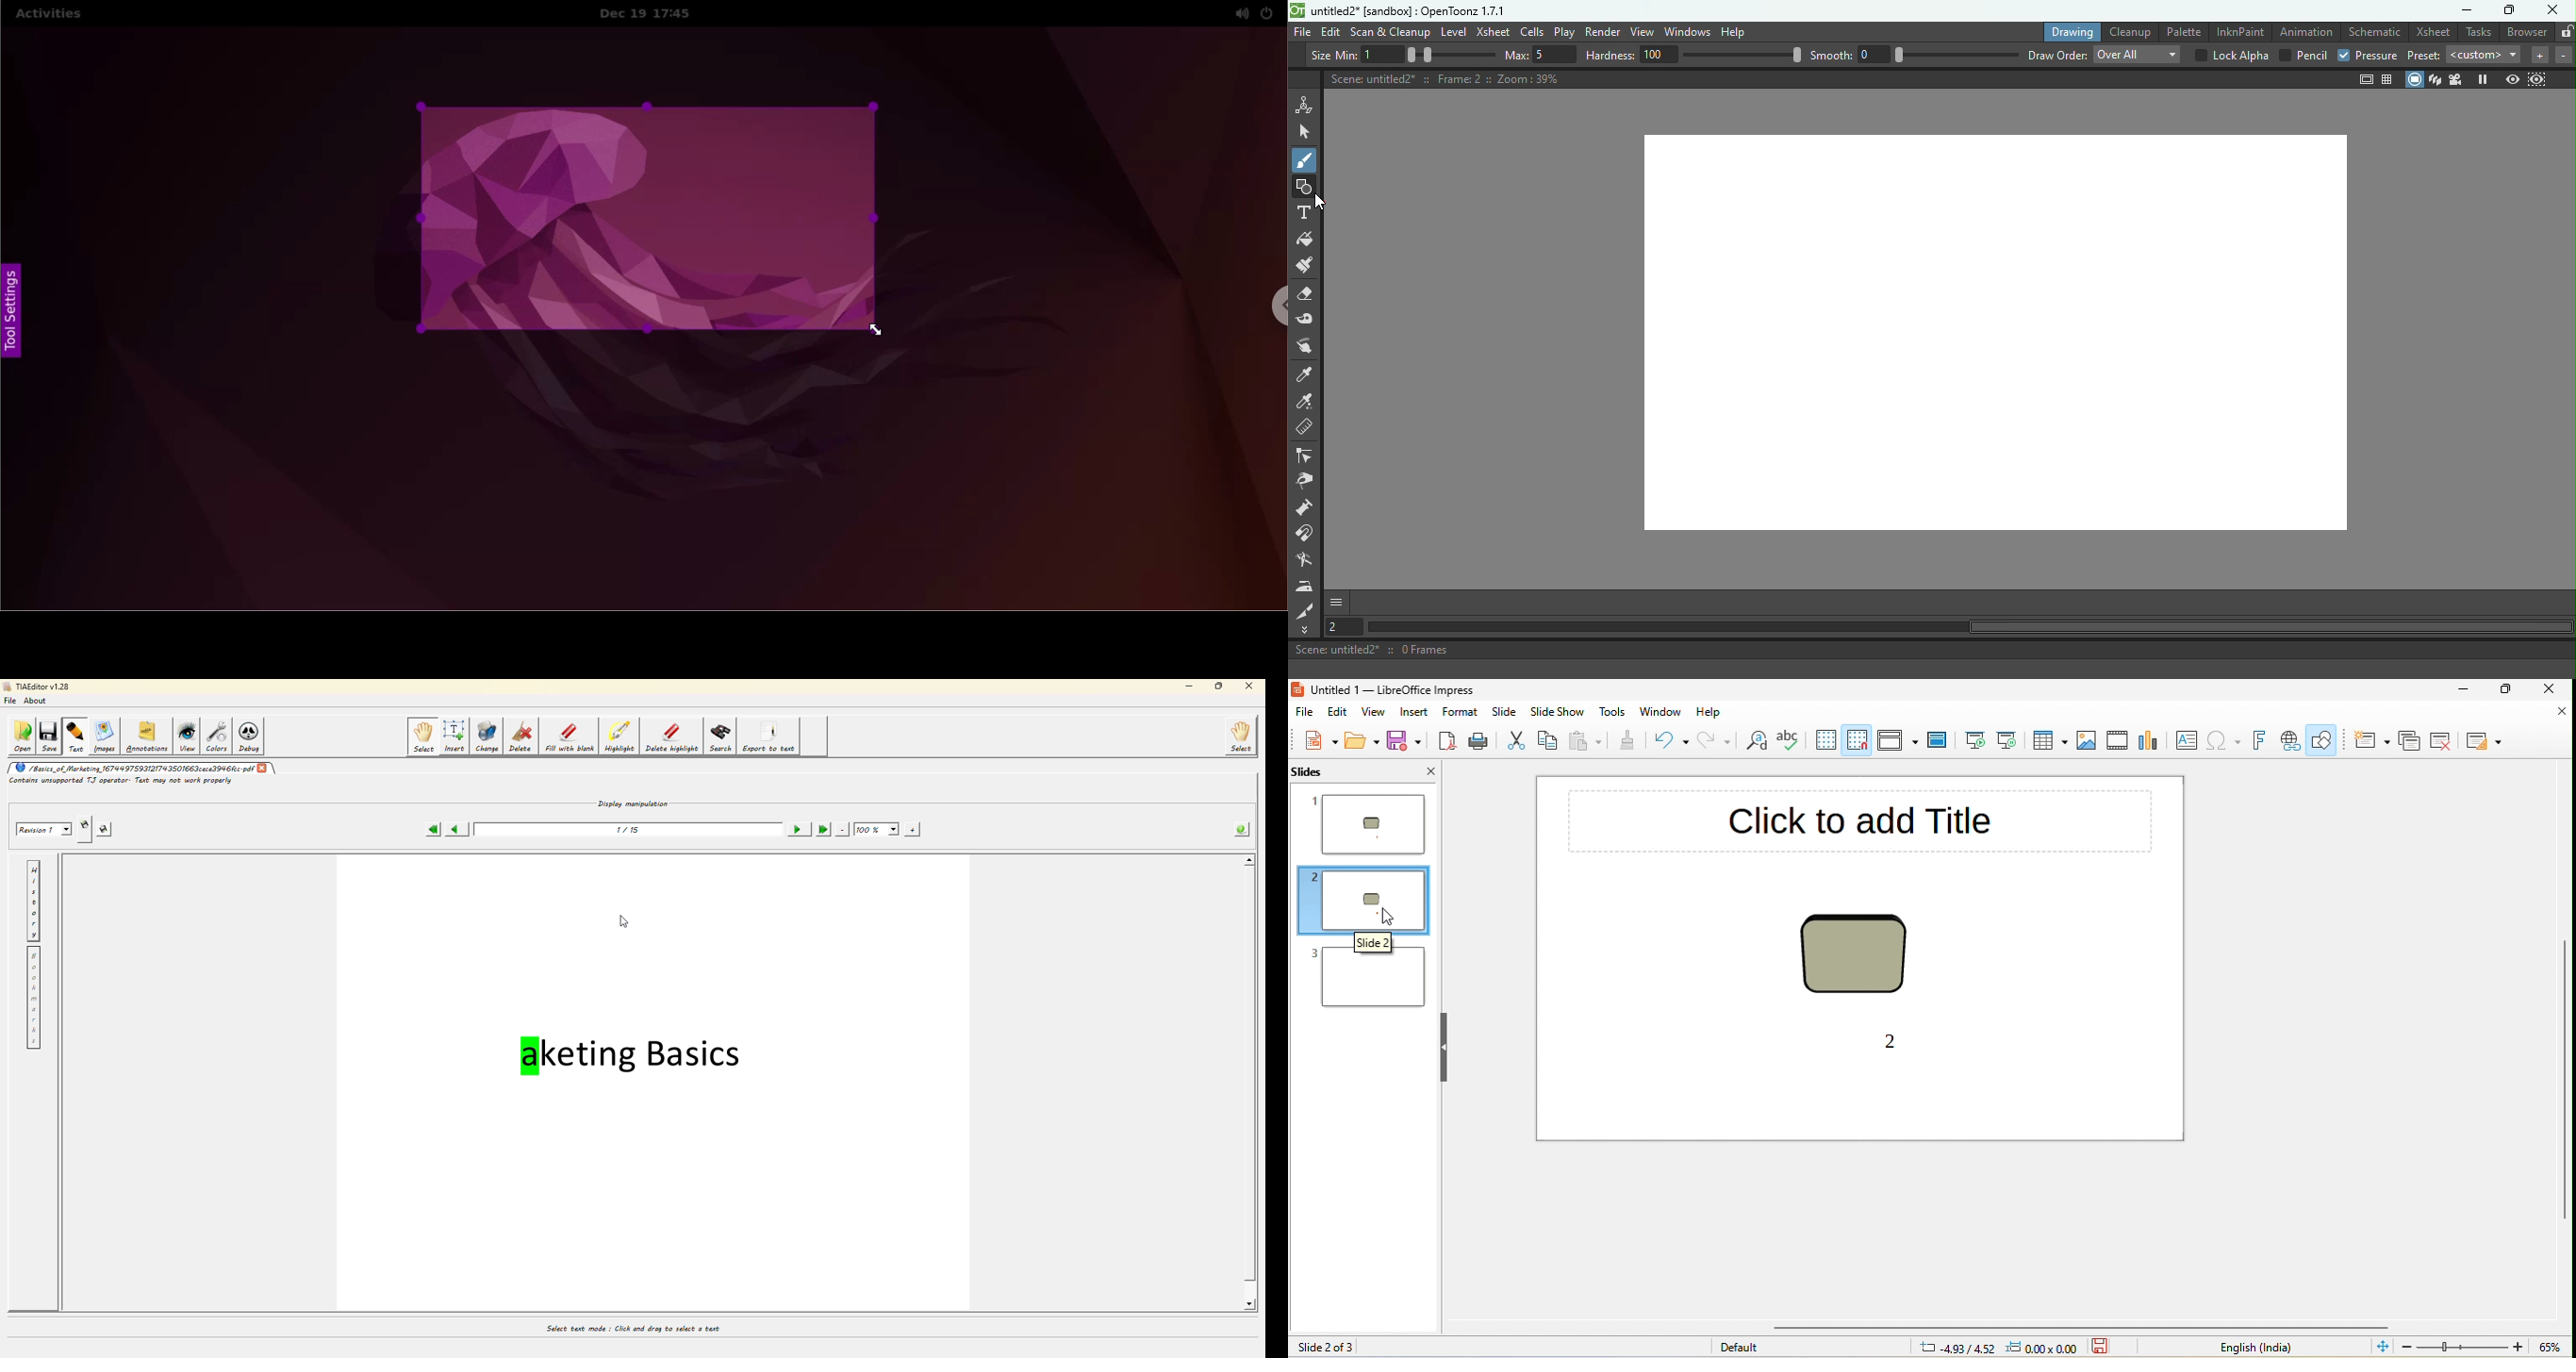 The height and width of the screenshot is (1372, 2576). What do you see at coordinates (1760, 1348) in the screenshot?
I see `default` at bounding box center [1760, 1348].